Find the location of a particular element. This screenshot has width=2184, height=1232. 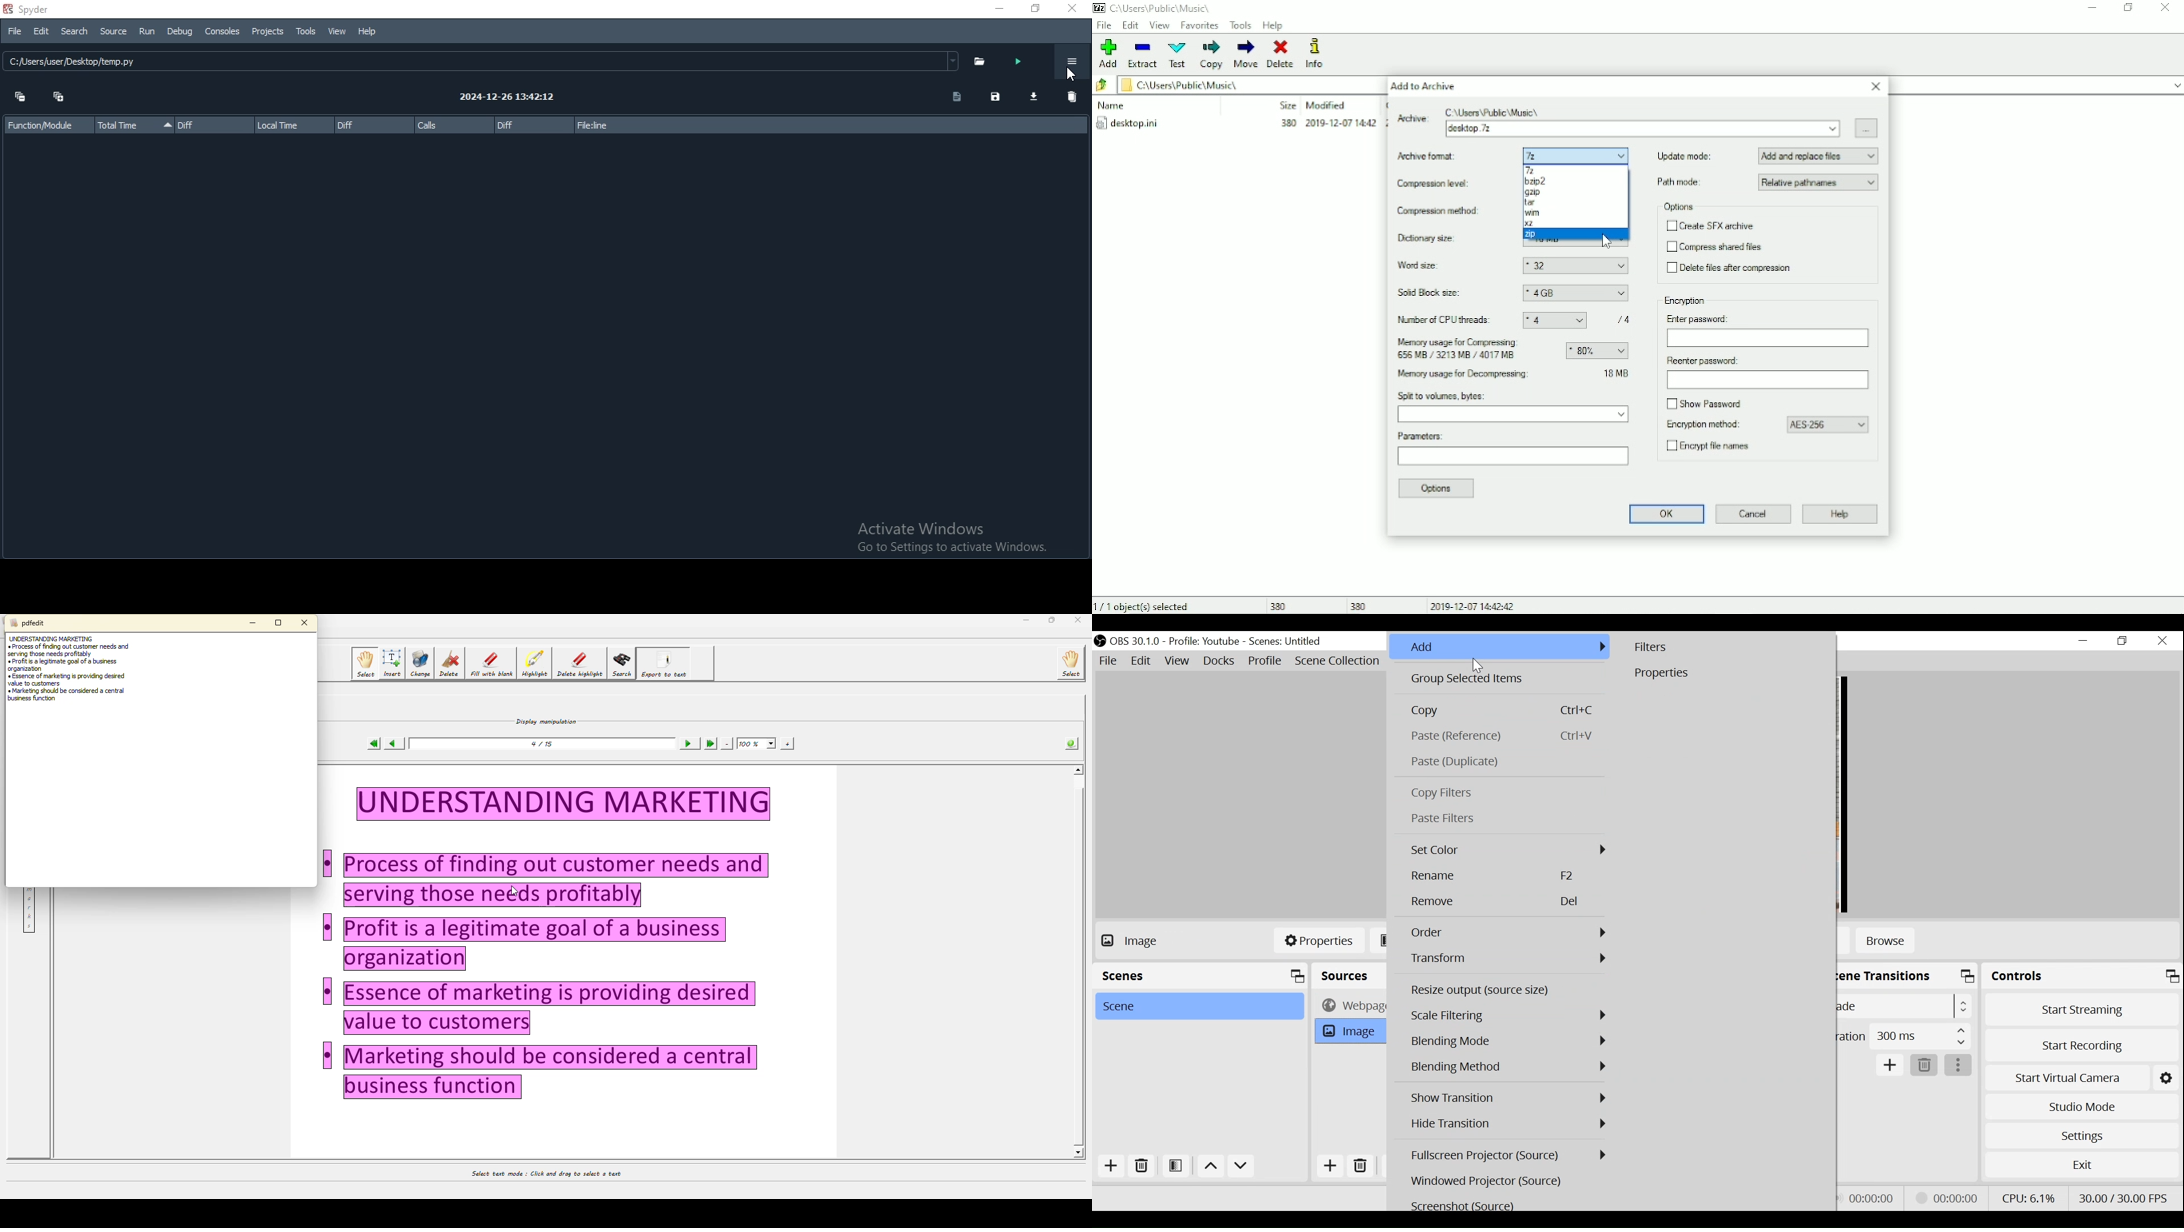

Transform is located at coordinates (1507, 958).